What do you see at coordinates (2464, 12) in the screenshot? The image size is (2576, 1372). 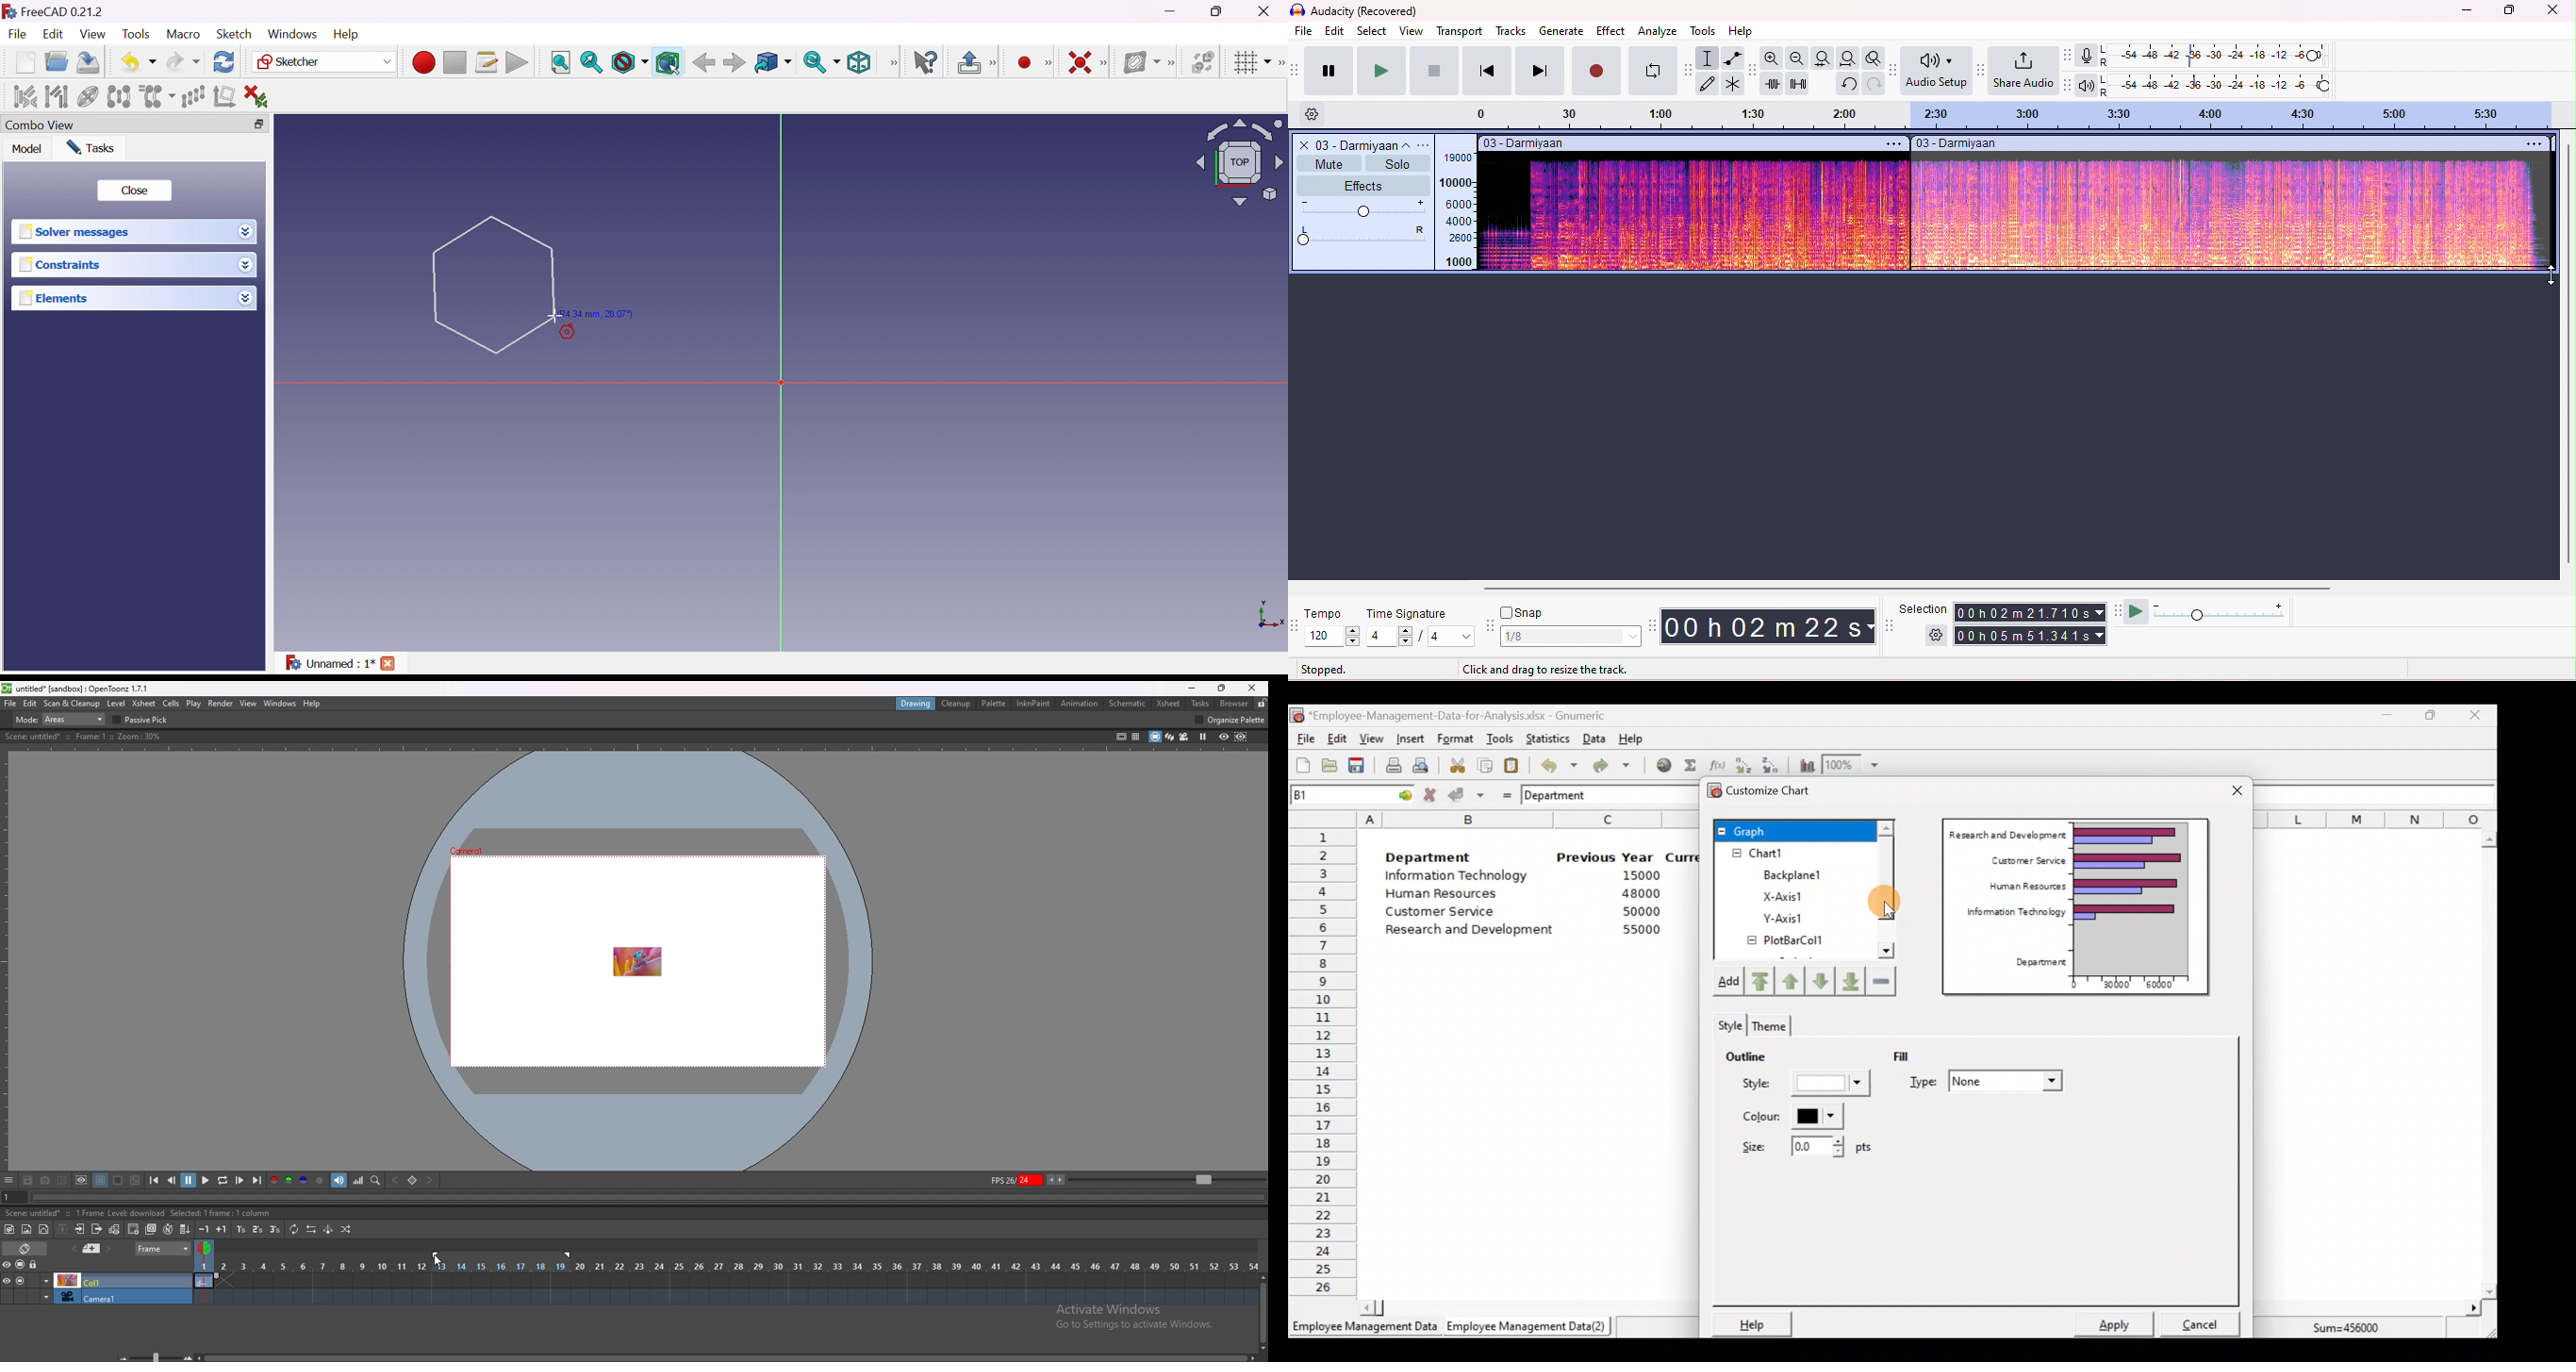 I see `minimize` at bounding box center [2464, 12].